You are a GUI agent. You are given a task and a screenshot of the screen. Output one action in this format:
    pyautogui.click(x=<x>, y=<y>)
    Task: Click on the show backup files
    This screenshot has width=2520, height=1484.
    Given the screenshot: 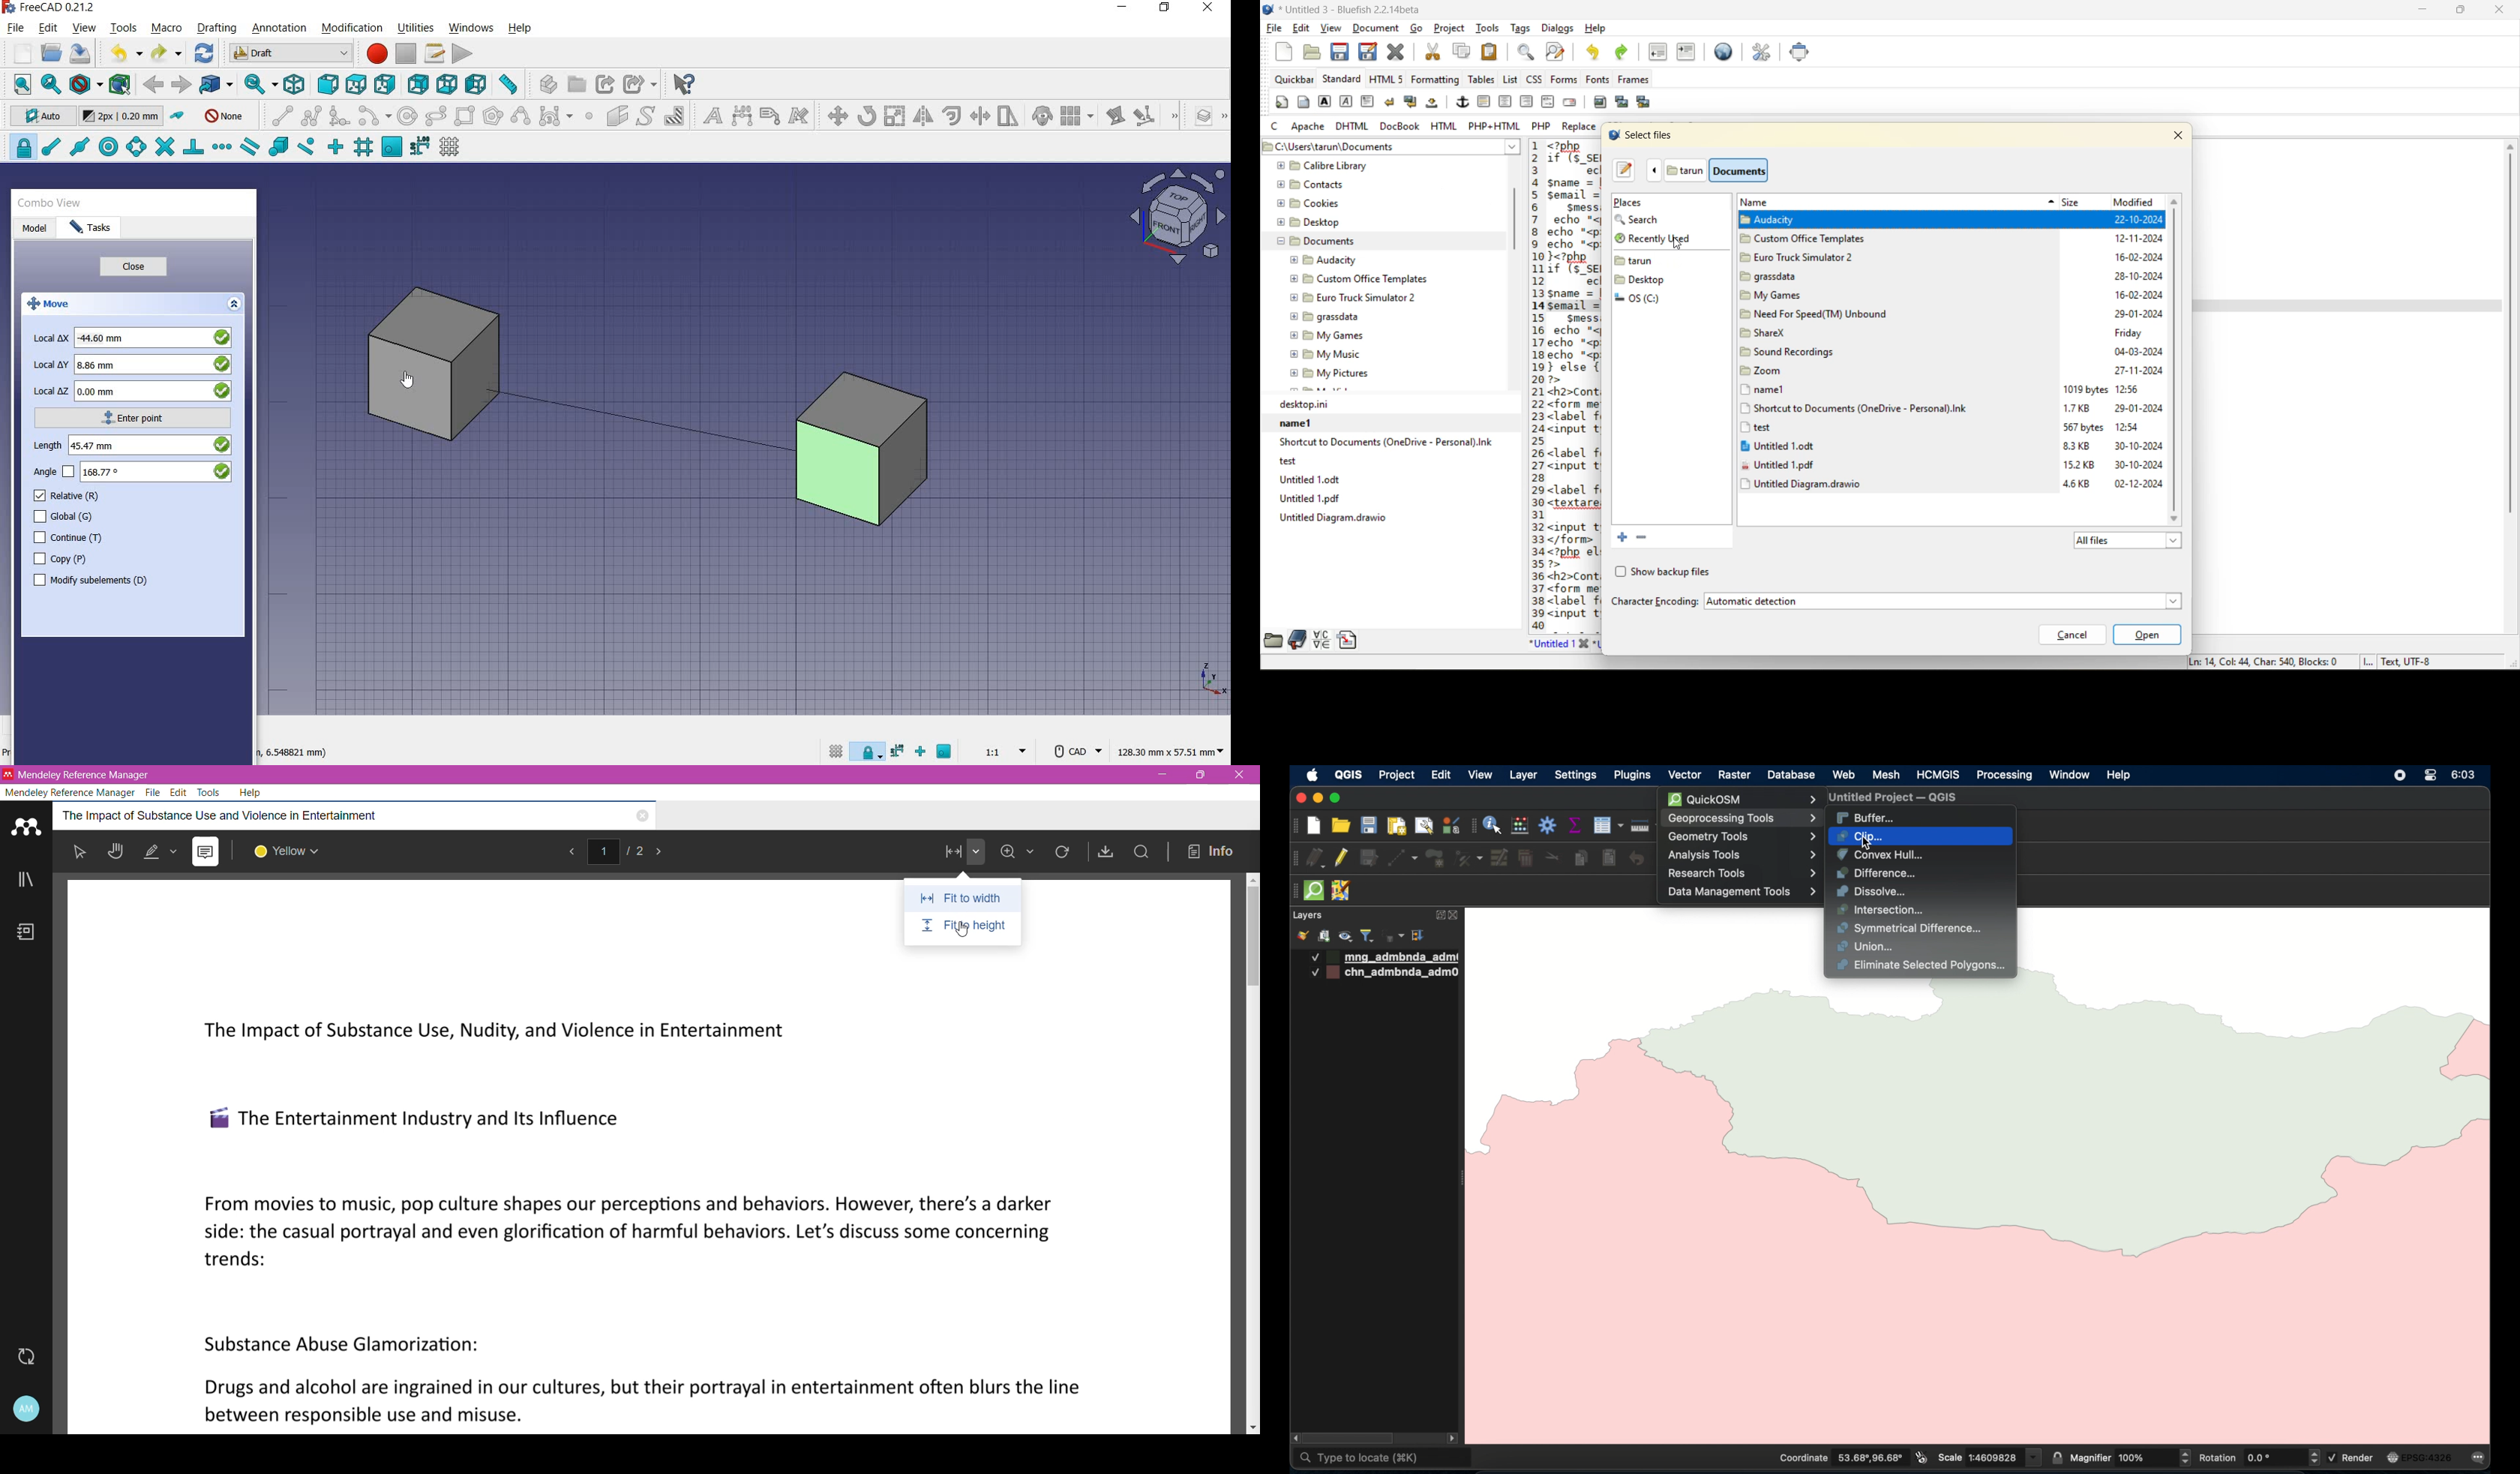 What is the action you would take?
    pyautogui.click(x=1661, y=572)
    